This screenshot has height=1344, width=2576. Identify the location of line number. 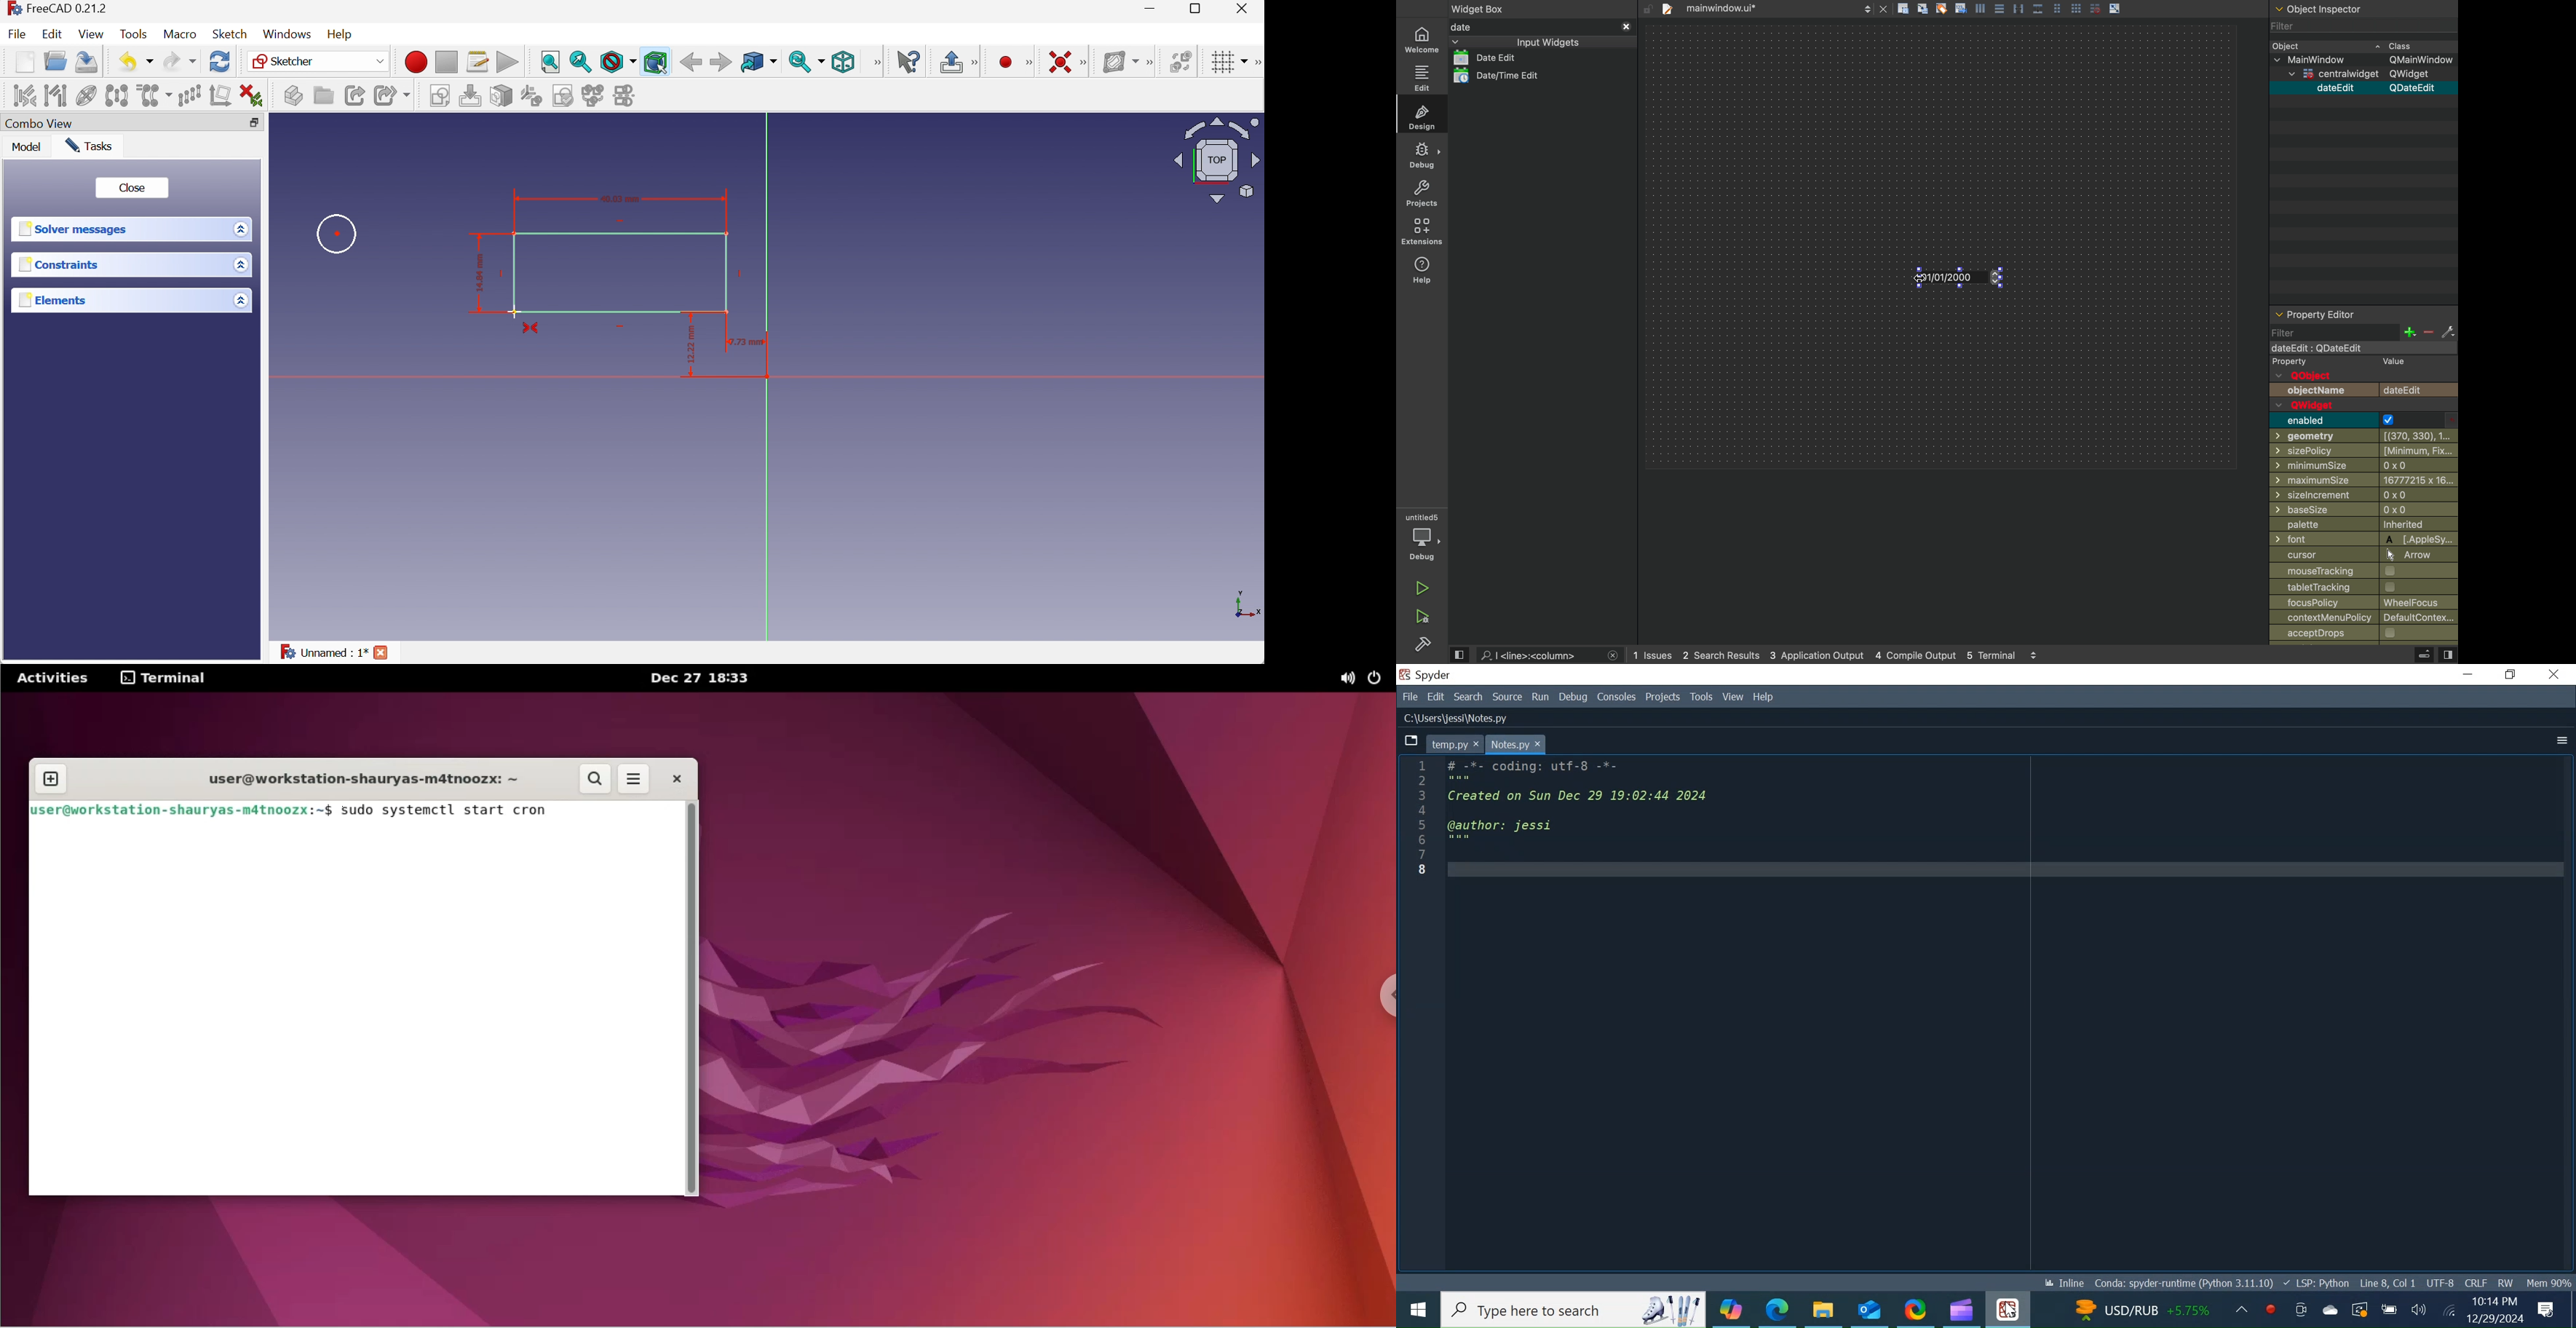
(1421, 818).